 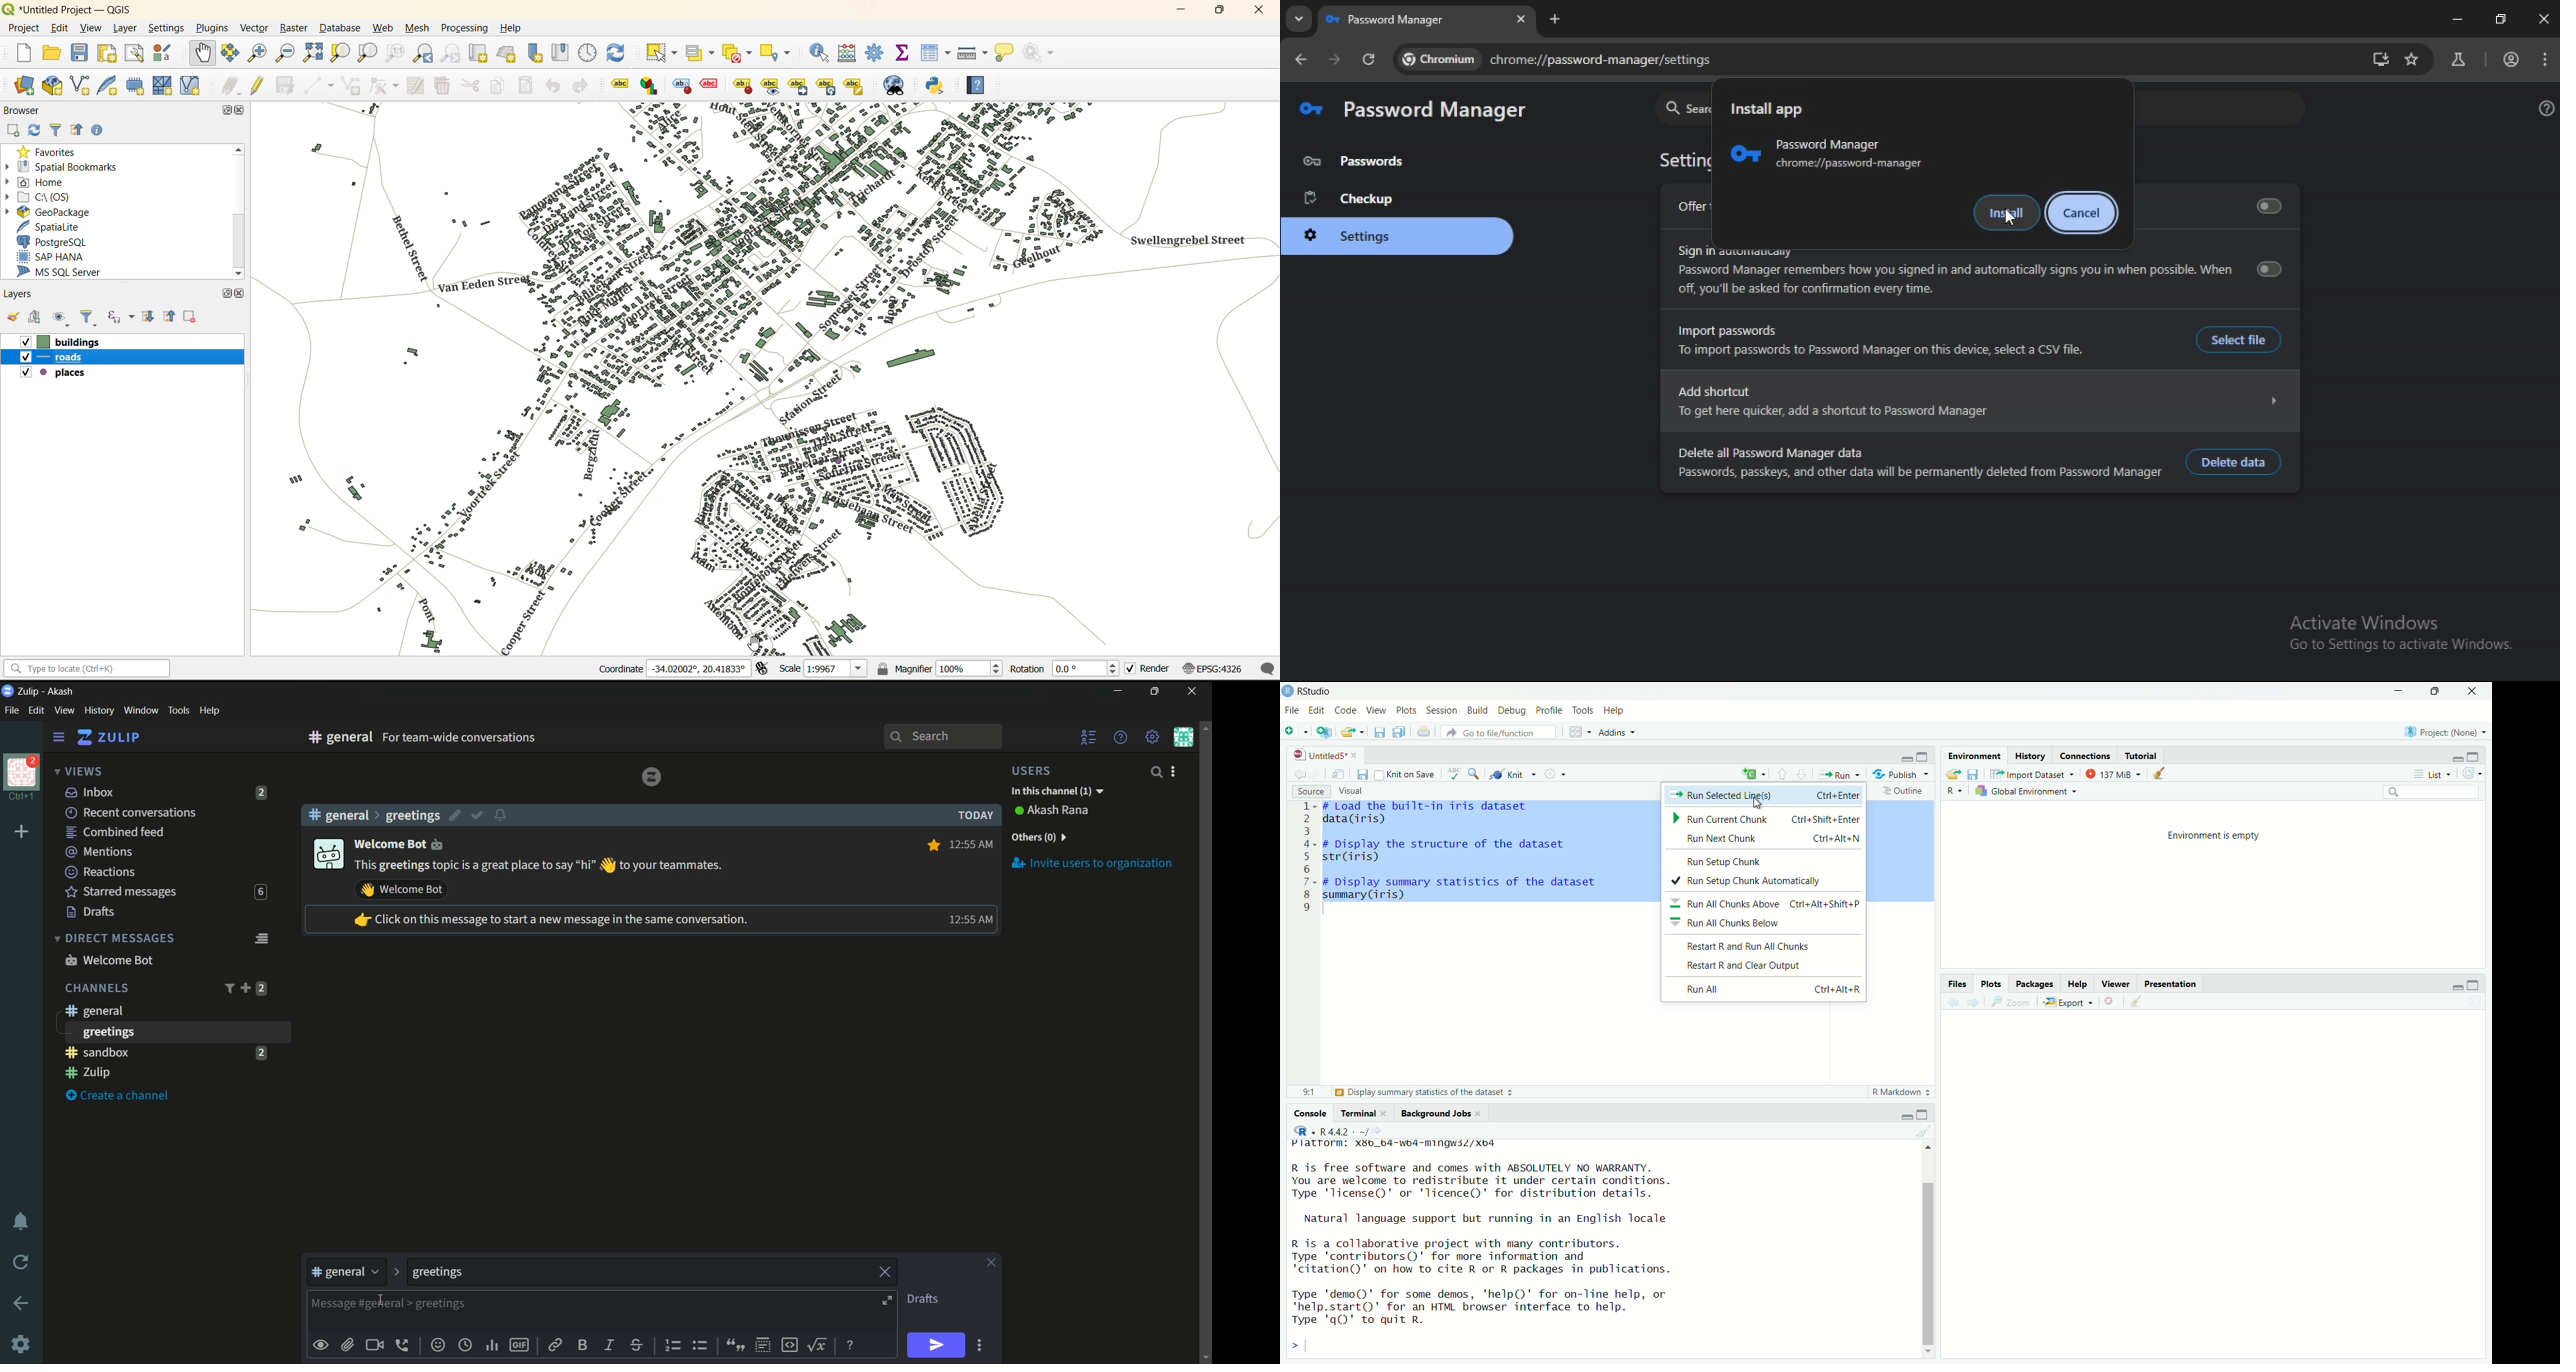 I want to click on Files, so click(x=1958, y=983).